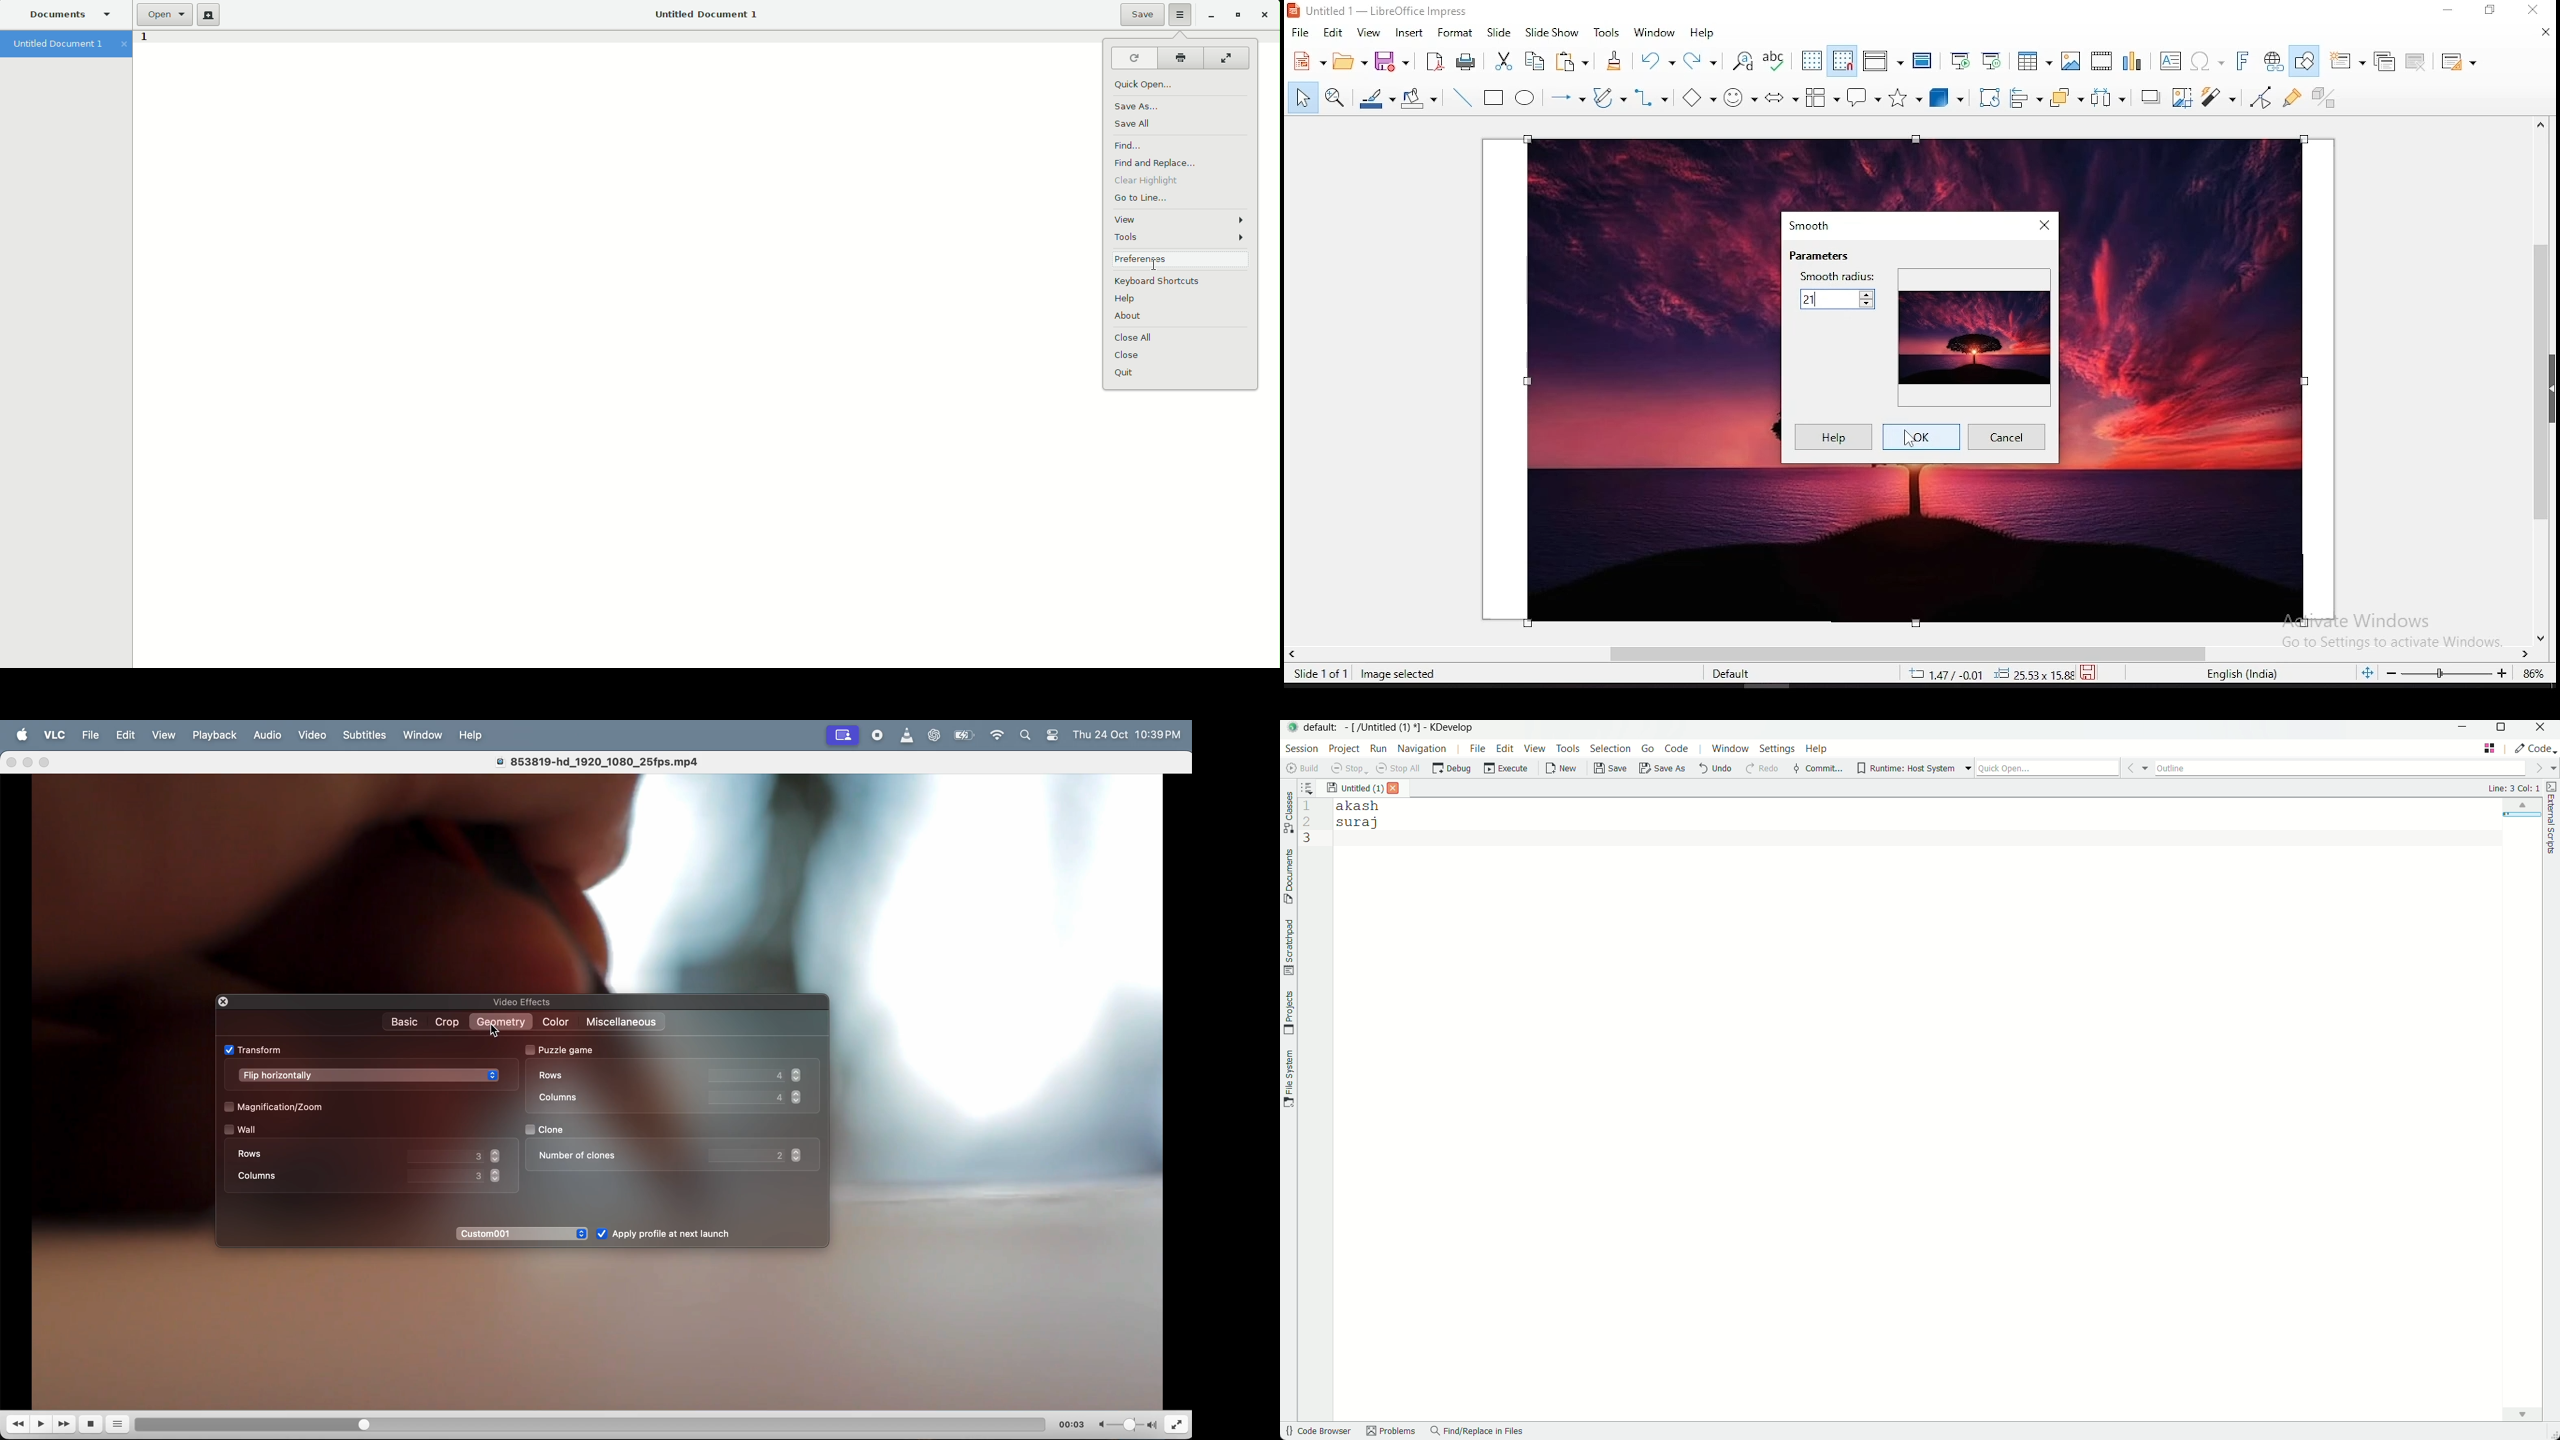 The width and height of the screenshot is (2576, 1456). What do you see at coordinates (1820, 256) in the screenshot?
I see `parameters` at bounding box center [1820, 256].